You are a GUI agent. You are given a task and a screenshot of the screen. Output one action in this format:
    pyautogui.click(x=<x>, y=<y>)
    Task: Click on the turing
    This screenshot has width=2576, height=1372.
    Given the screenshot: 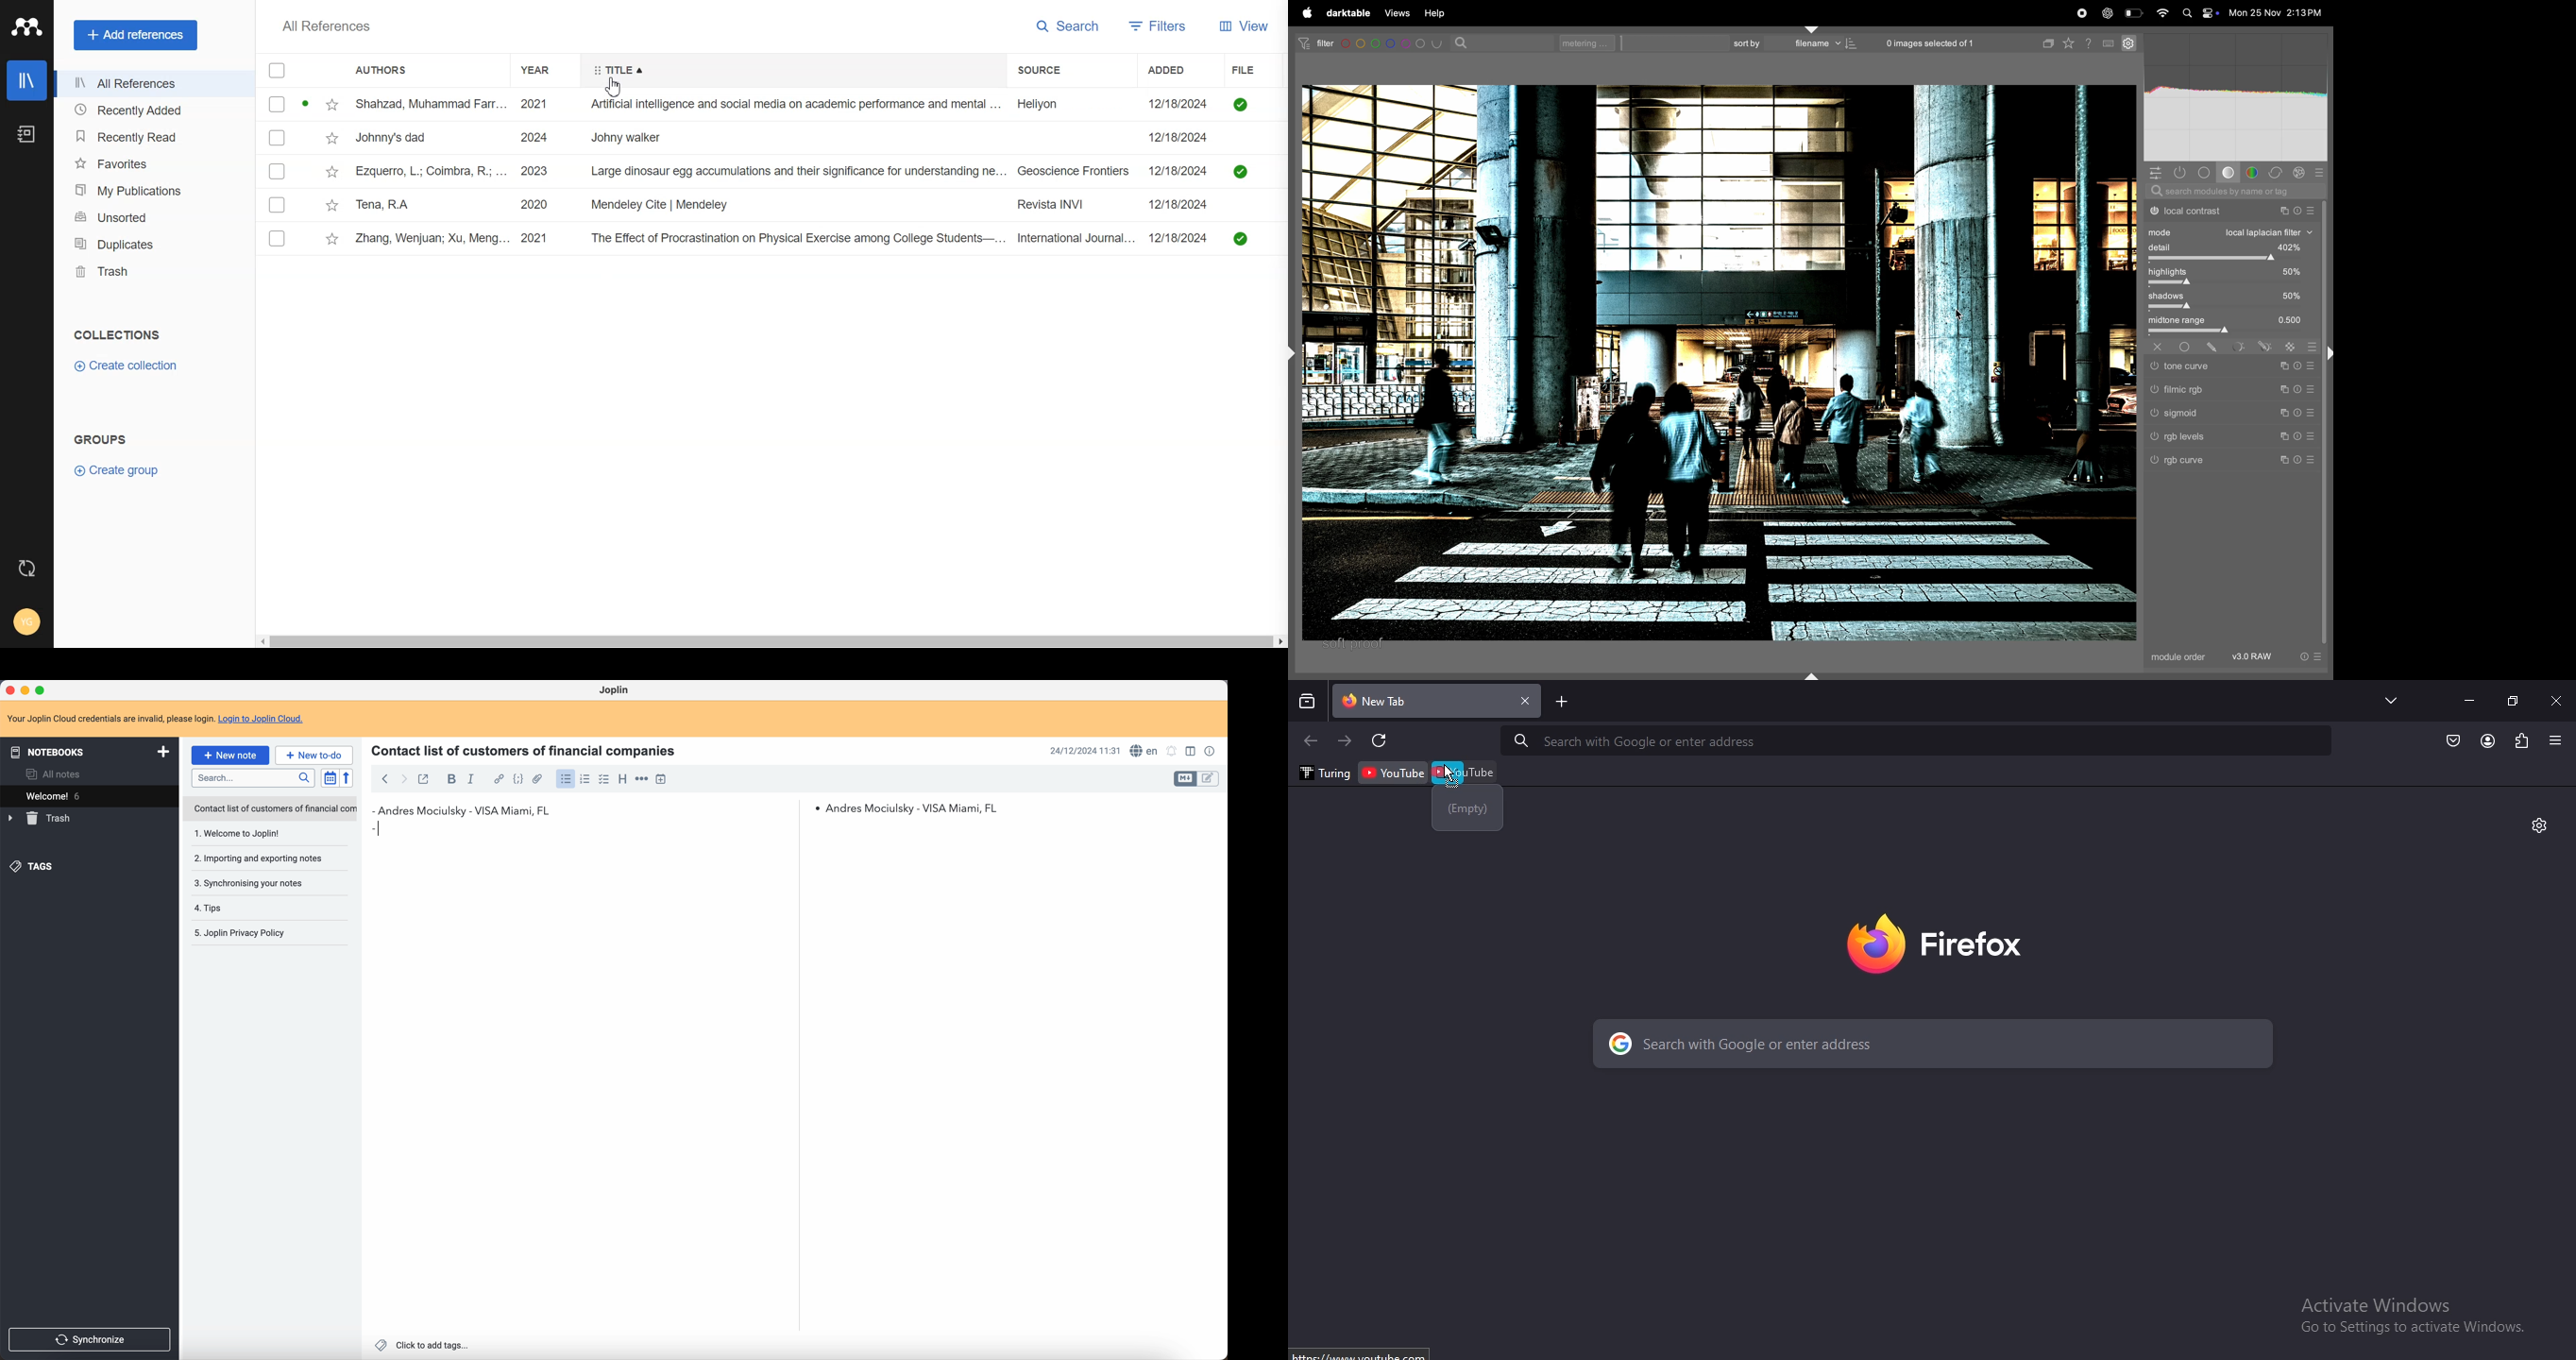 What is the action you would take?
    pyautogui.click(x=1323, y=774)
    